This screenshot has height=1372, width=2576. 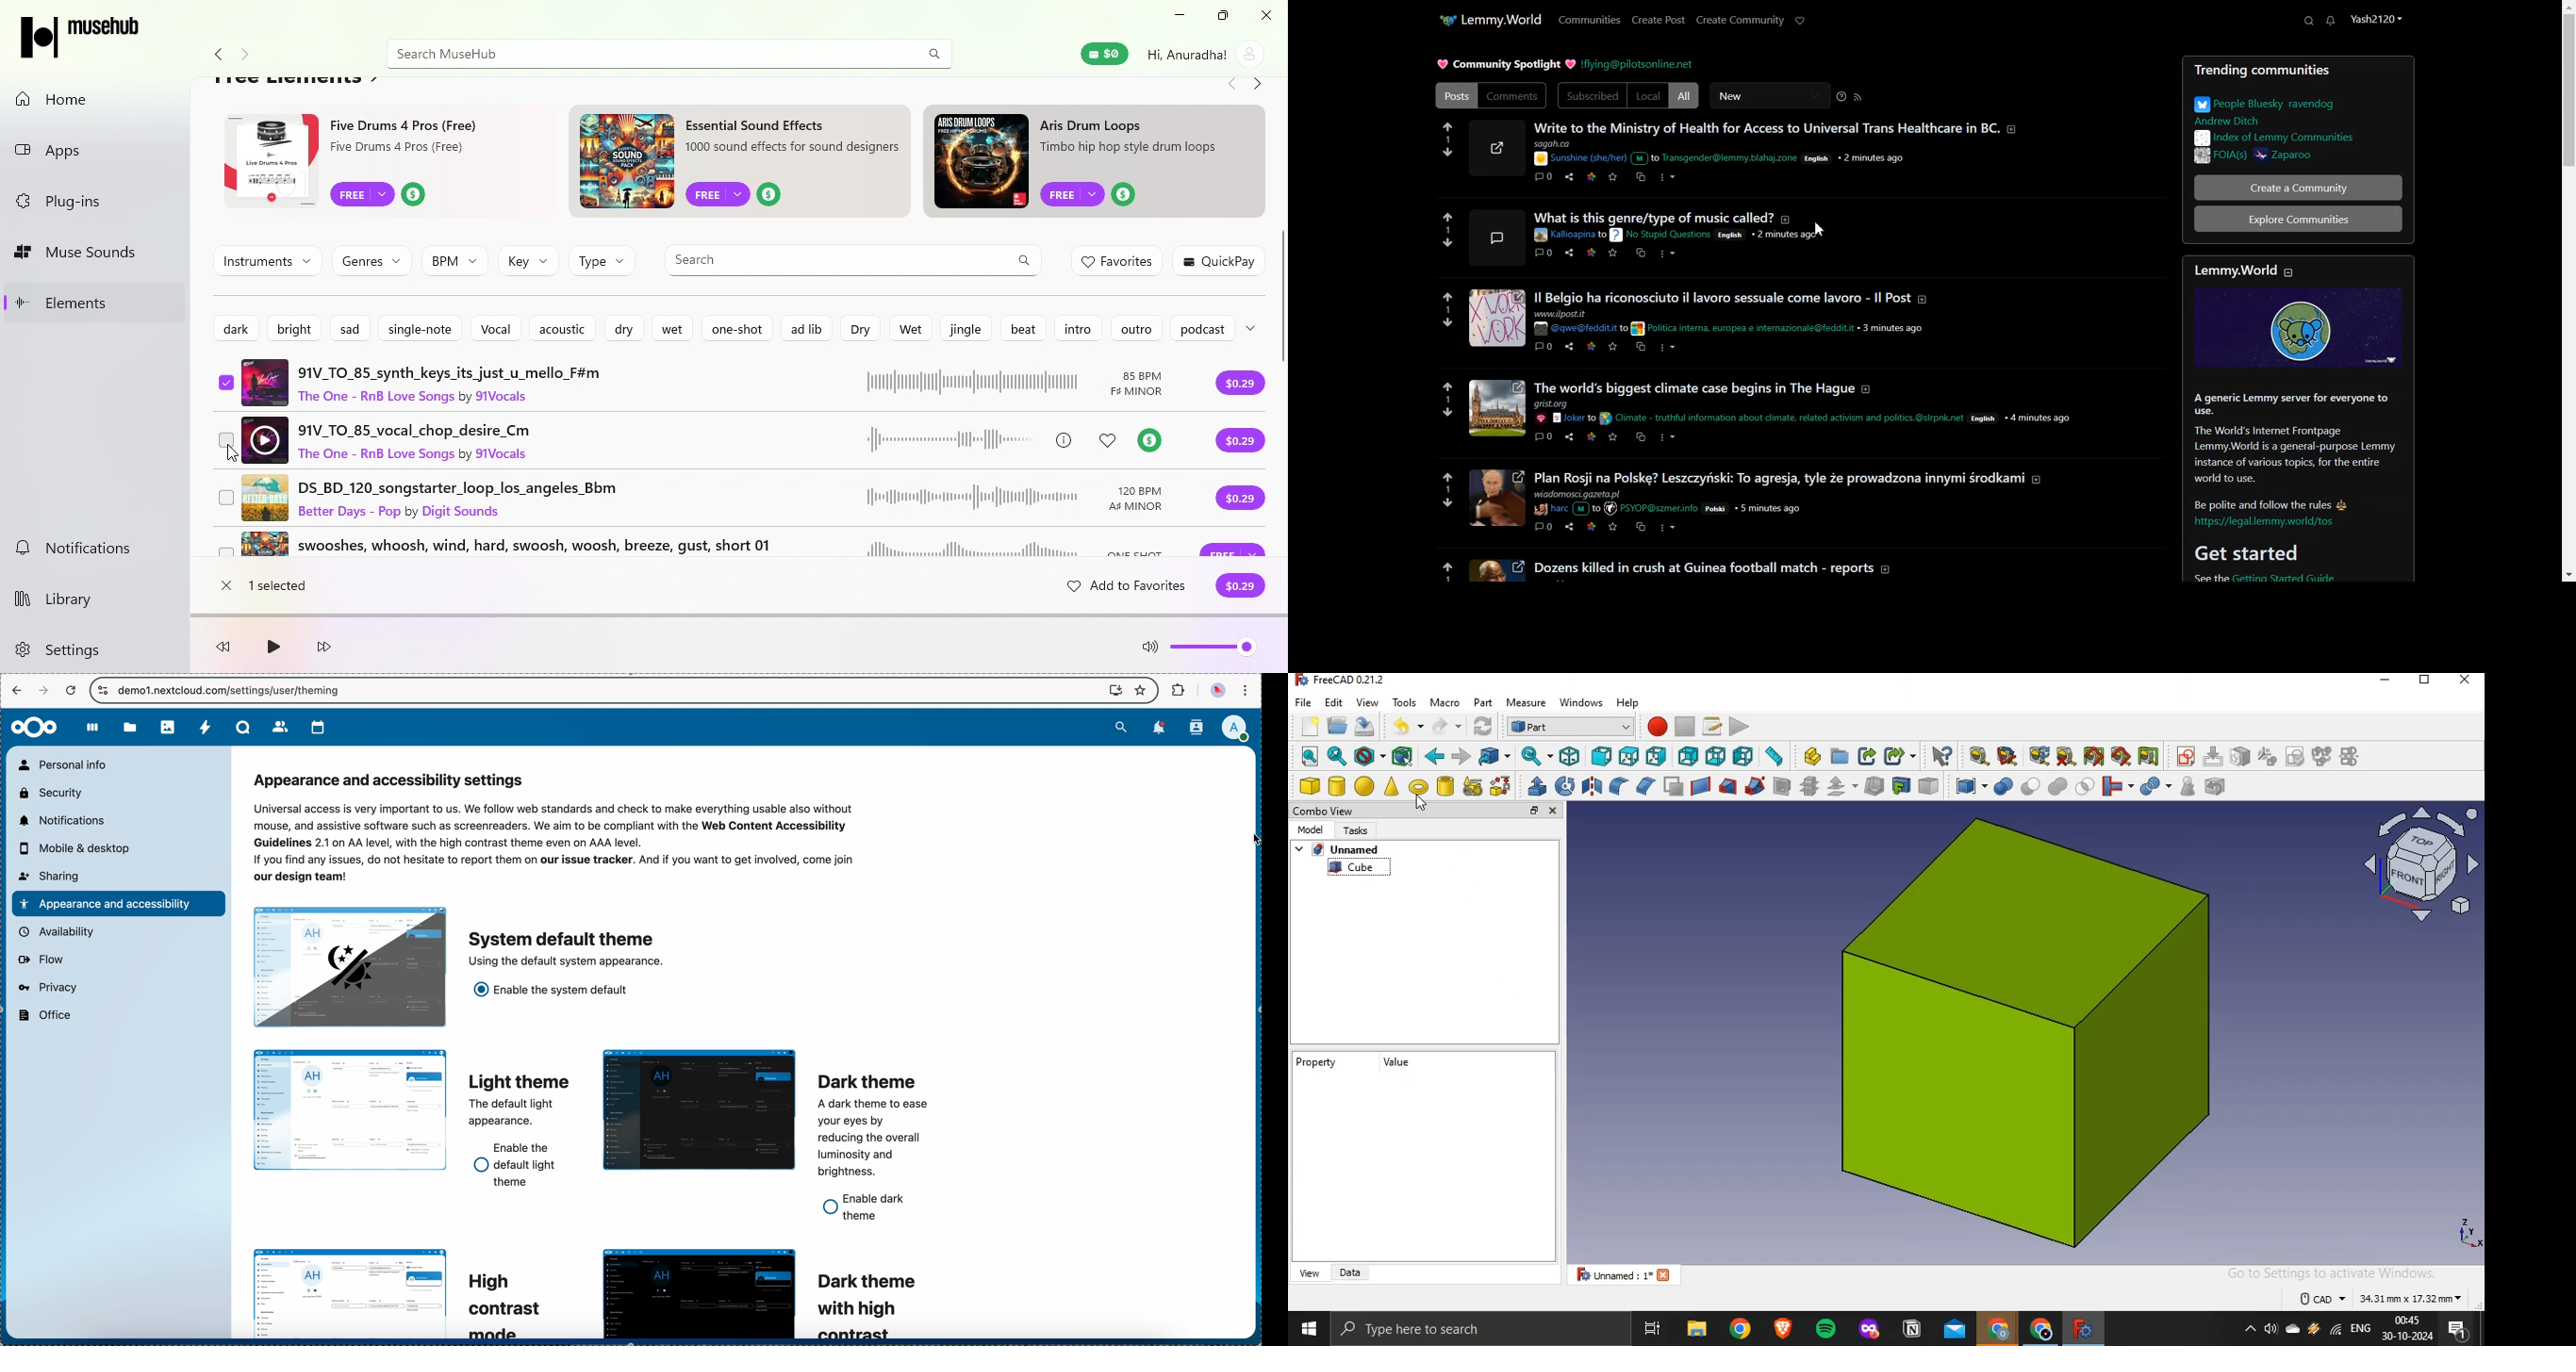 I want to click on Podcast, so click(x=1200, y=330).